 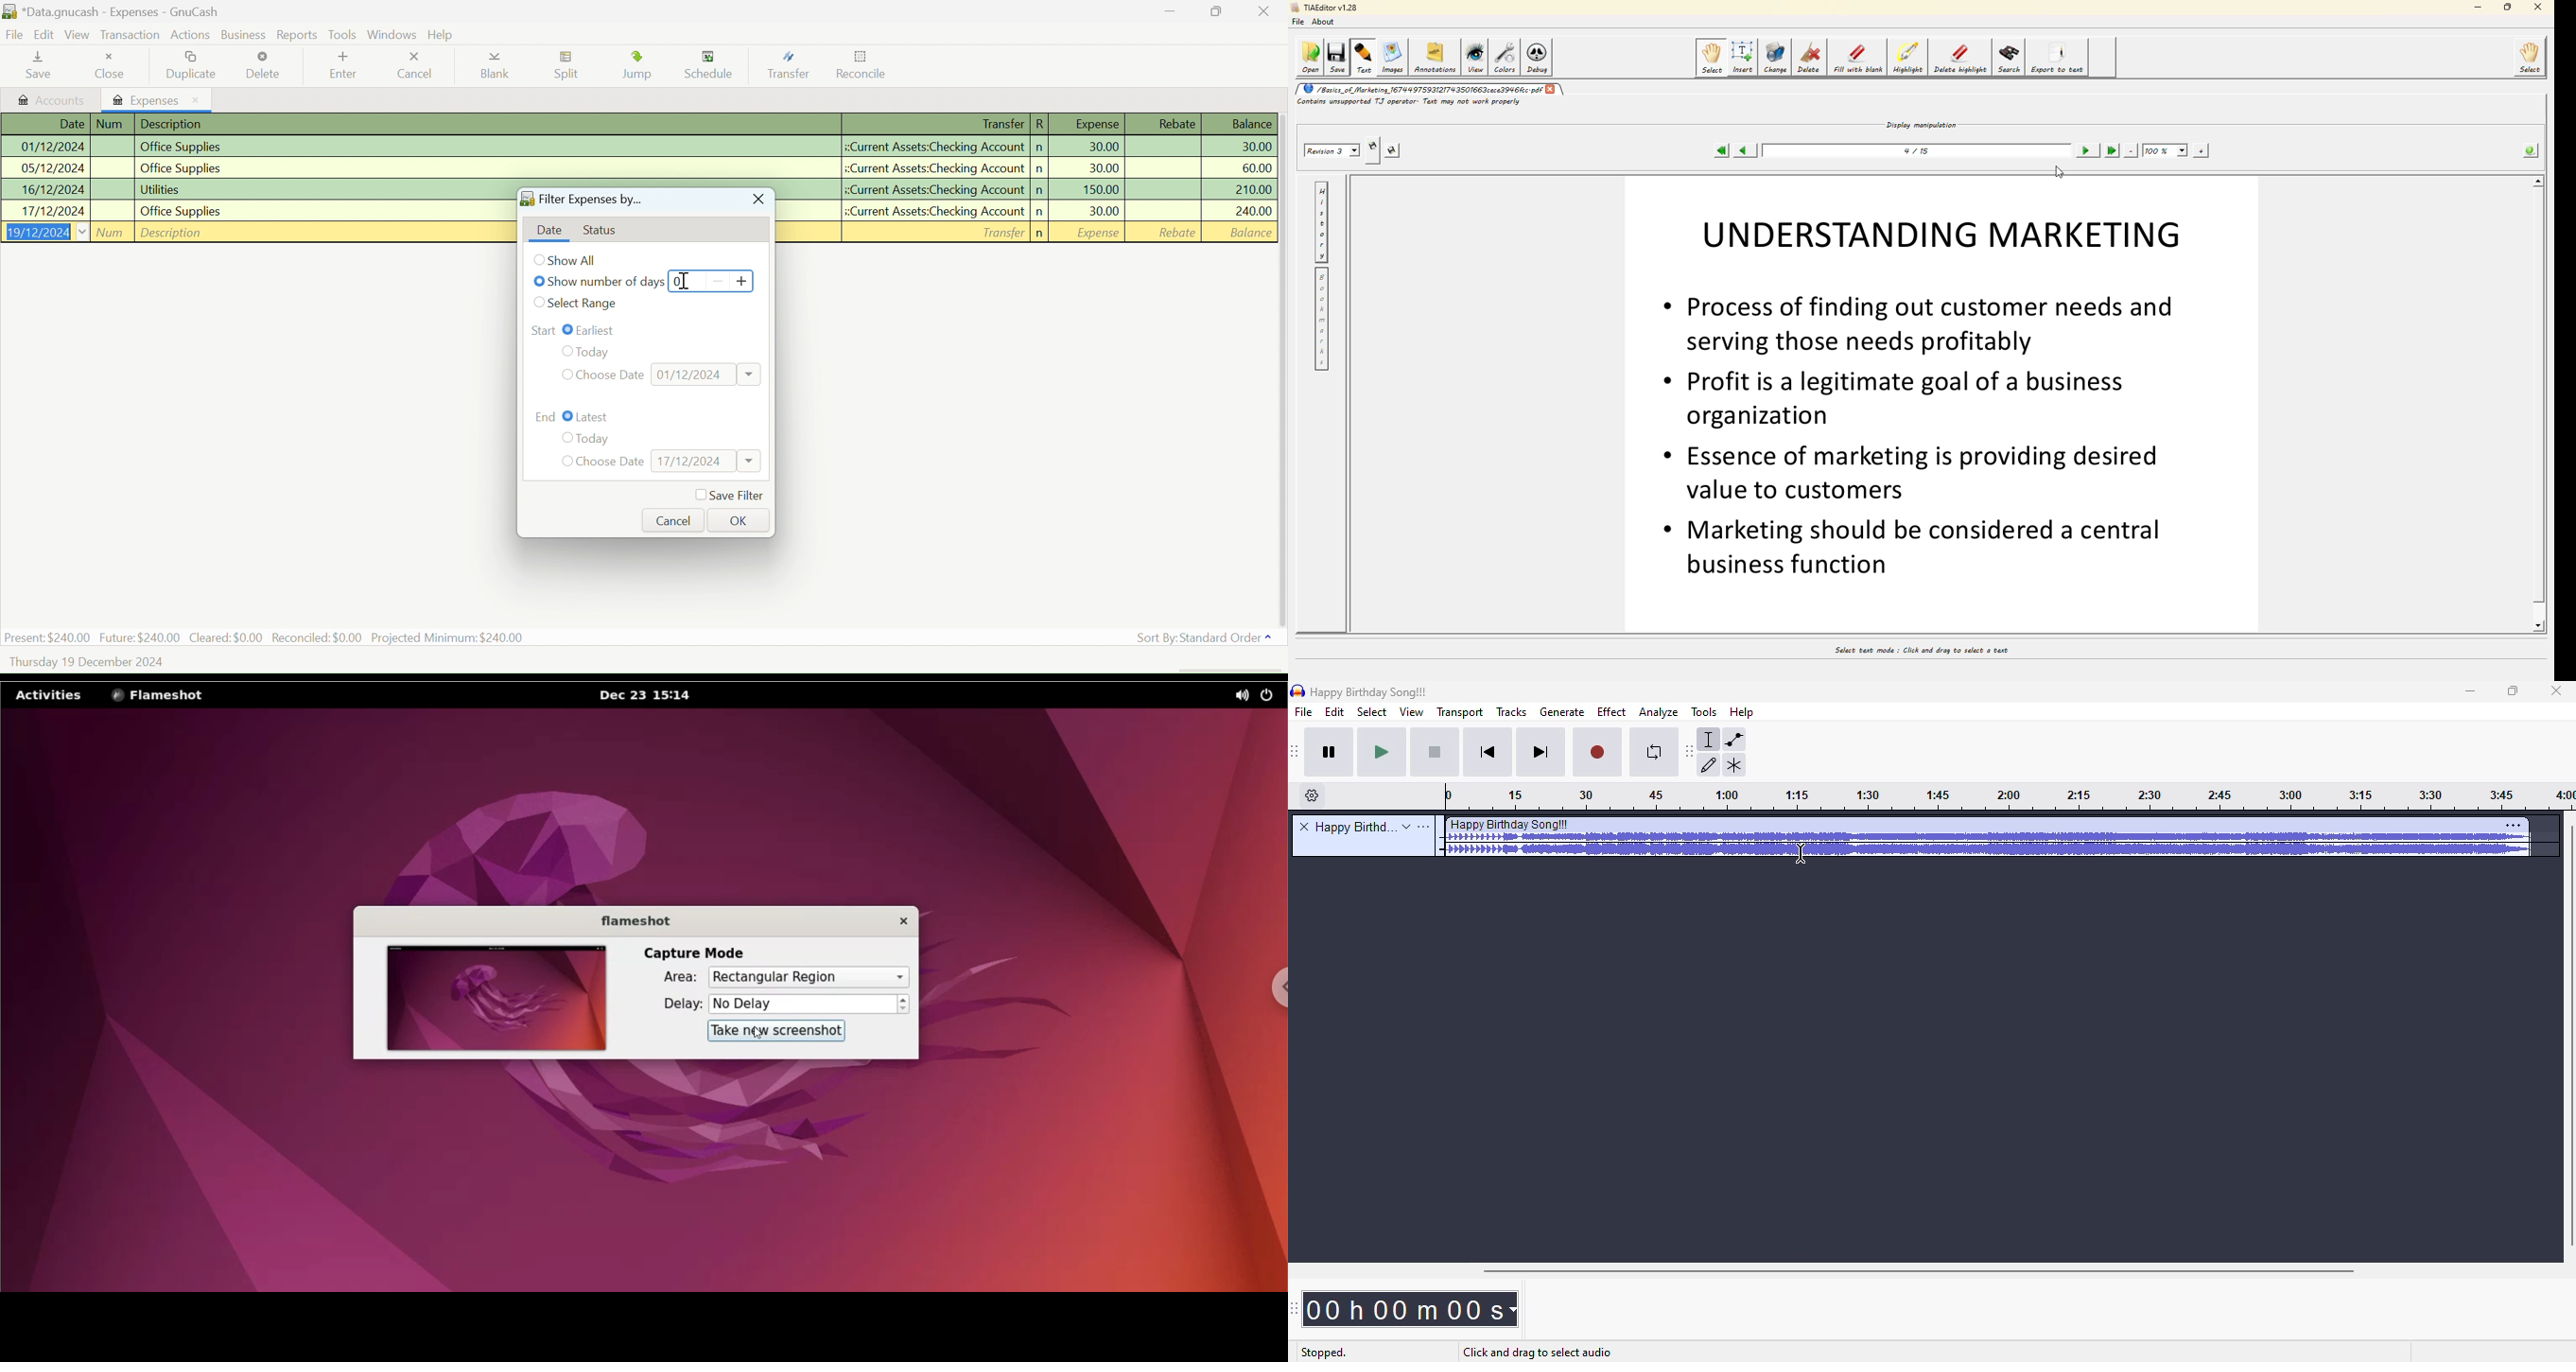 I want to click on Show number of days, so click(x=607, y=283).